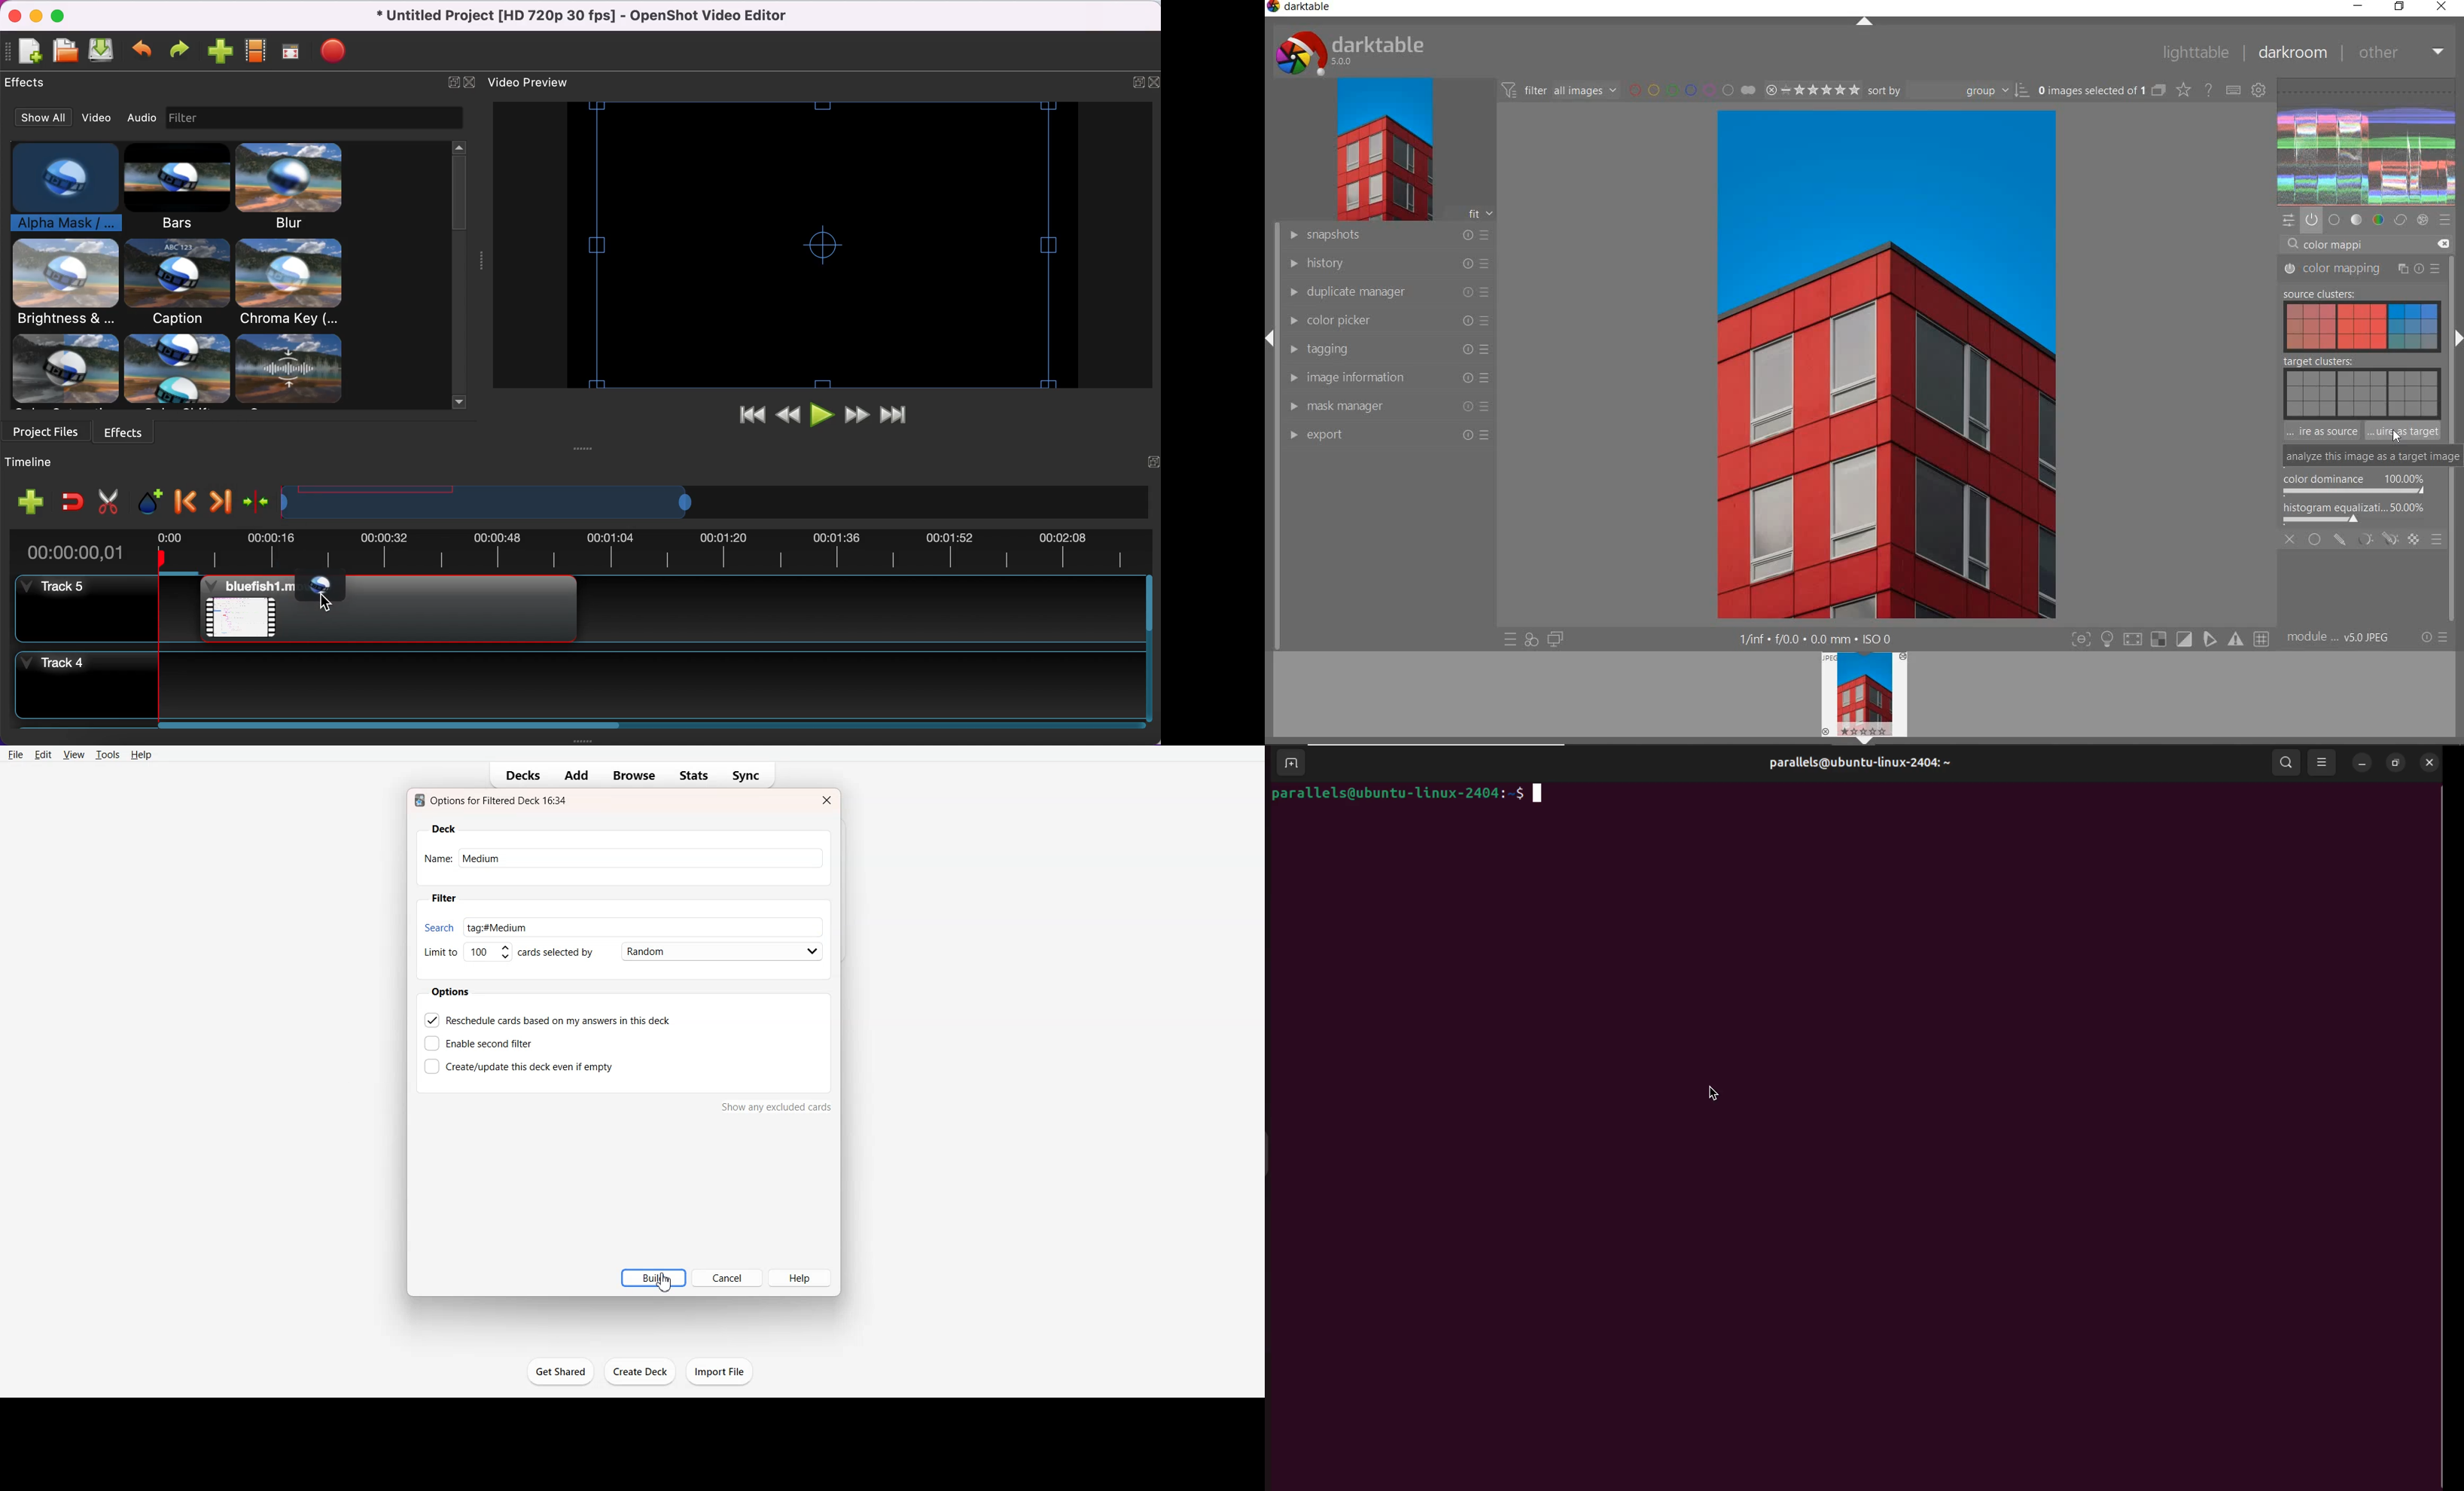 This screenshot has height=1512, width=2464. What do you see at coordinates (453, 992) in the screenshot?
I see `Options` at bounding box center [453, 992].